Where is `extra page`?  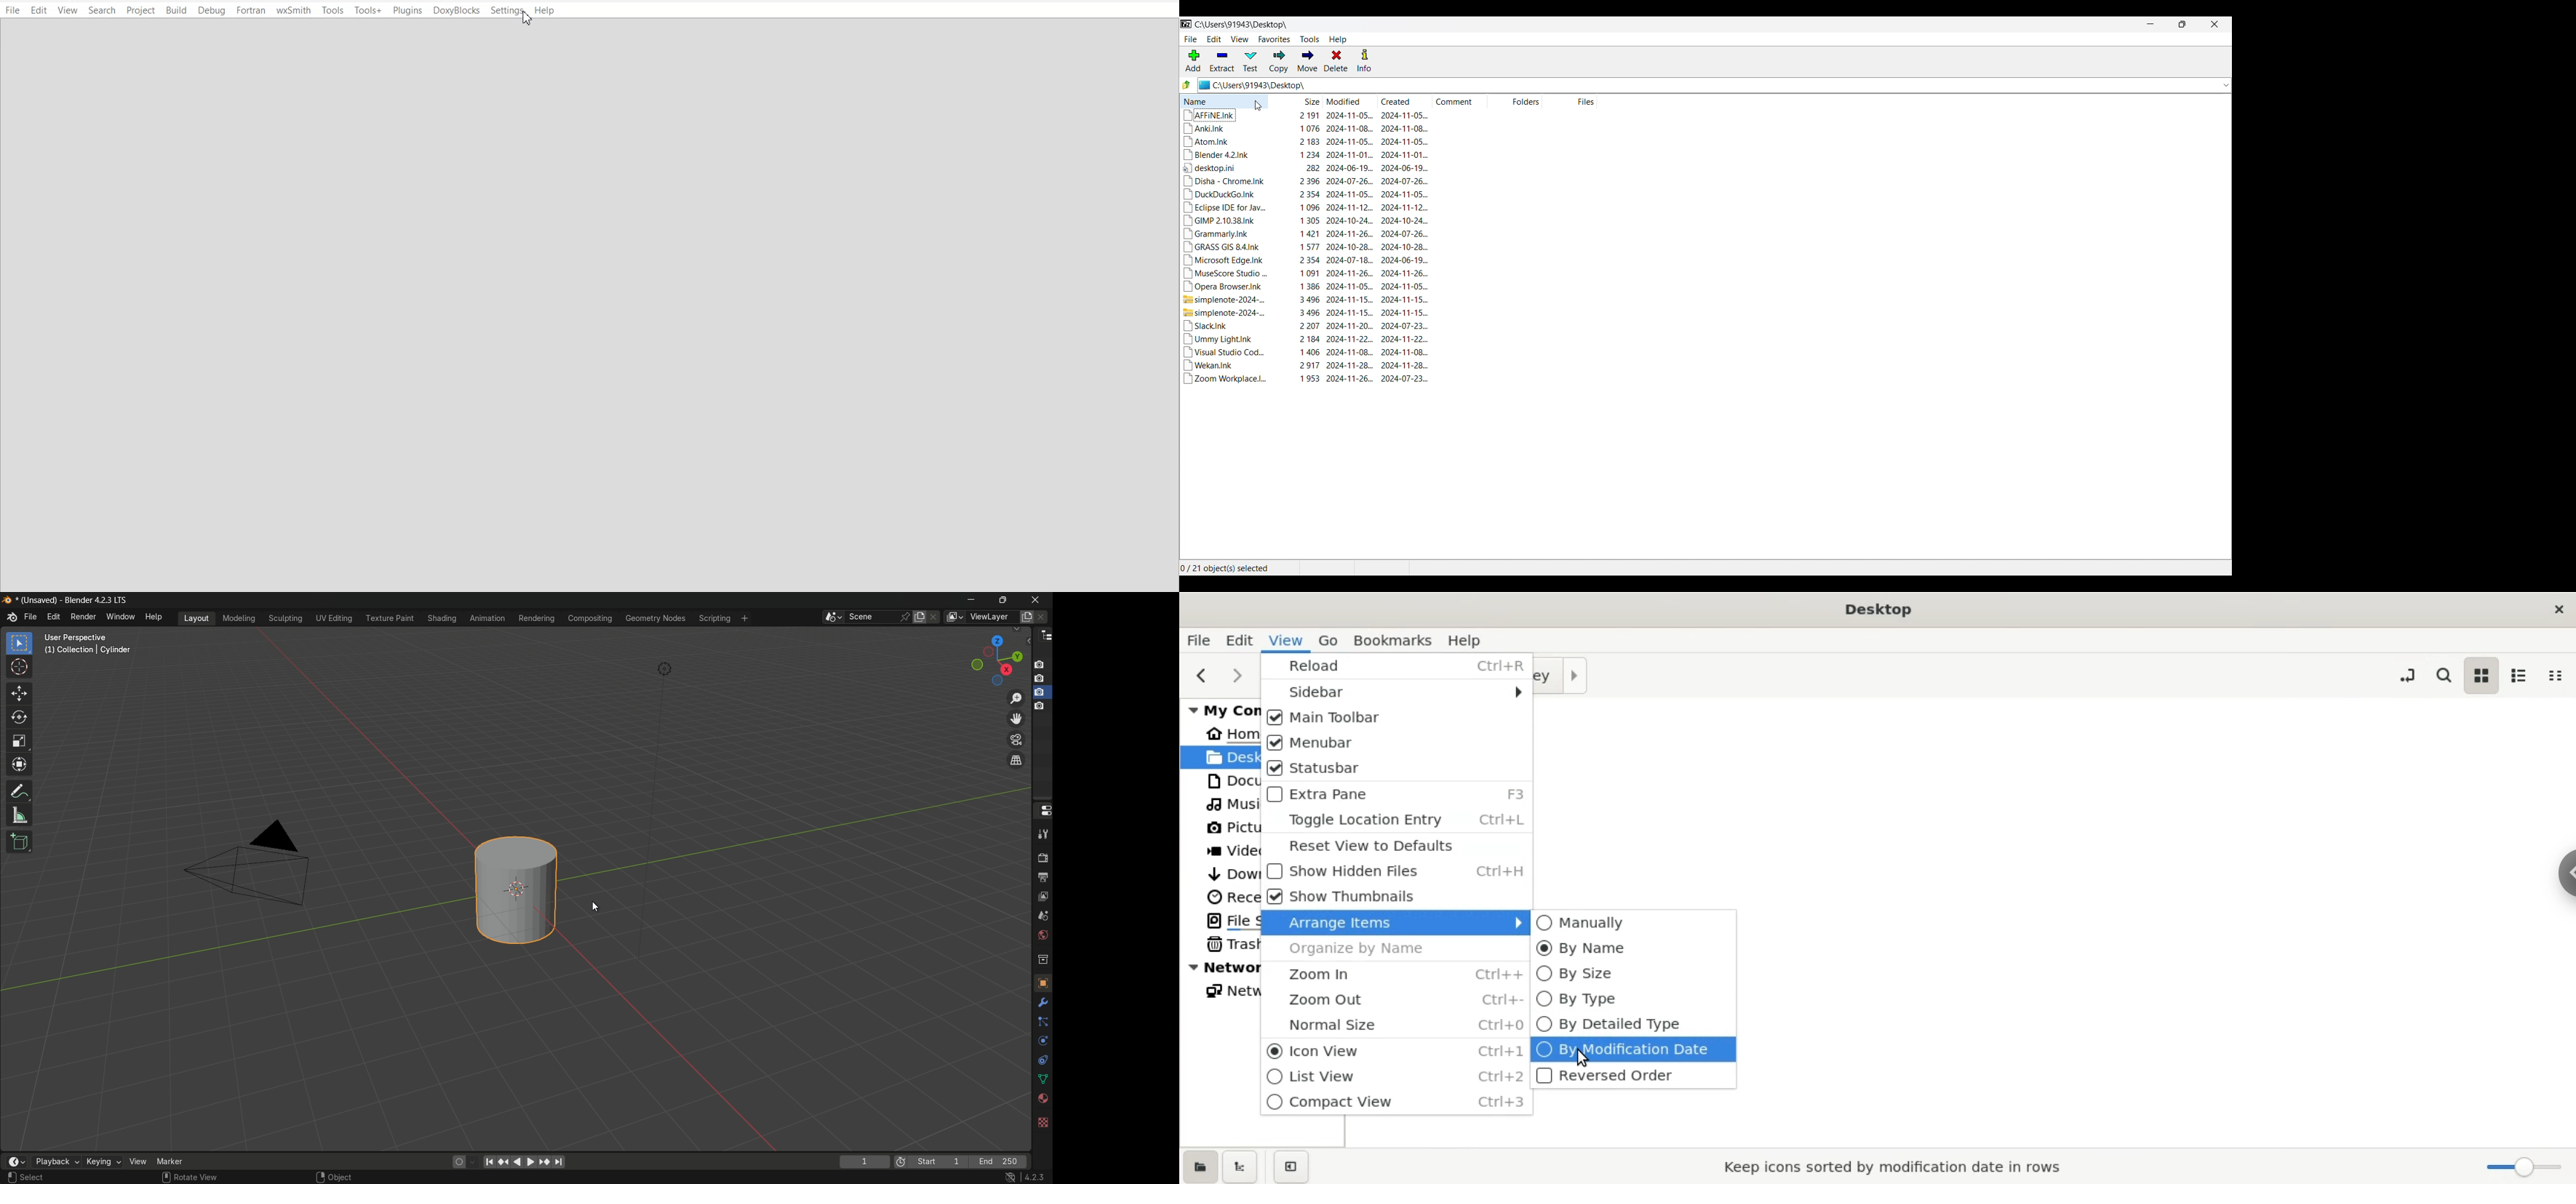 extra page is located at coordinates (1395, 793).